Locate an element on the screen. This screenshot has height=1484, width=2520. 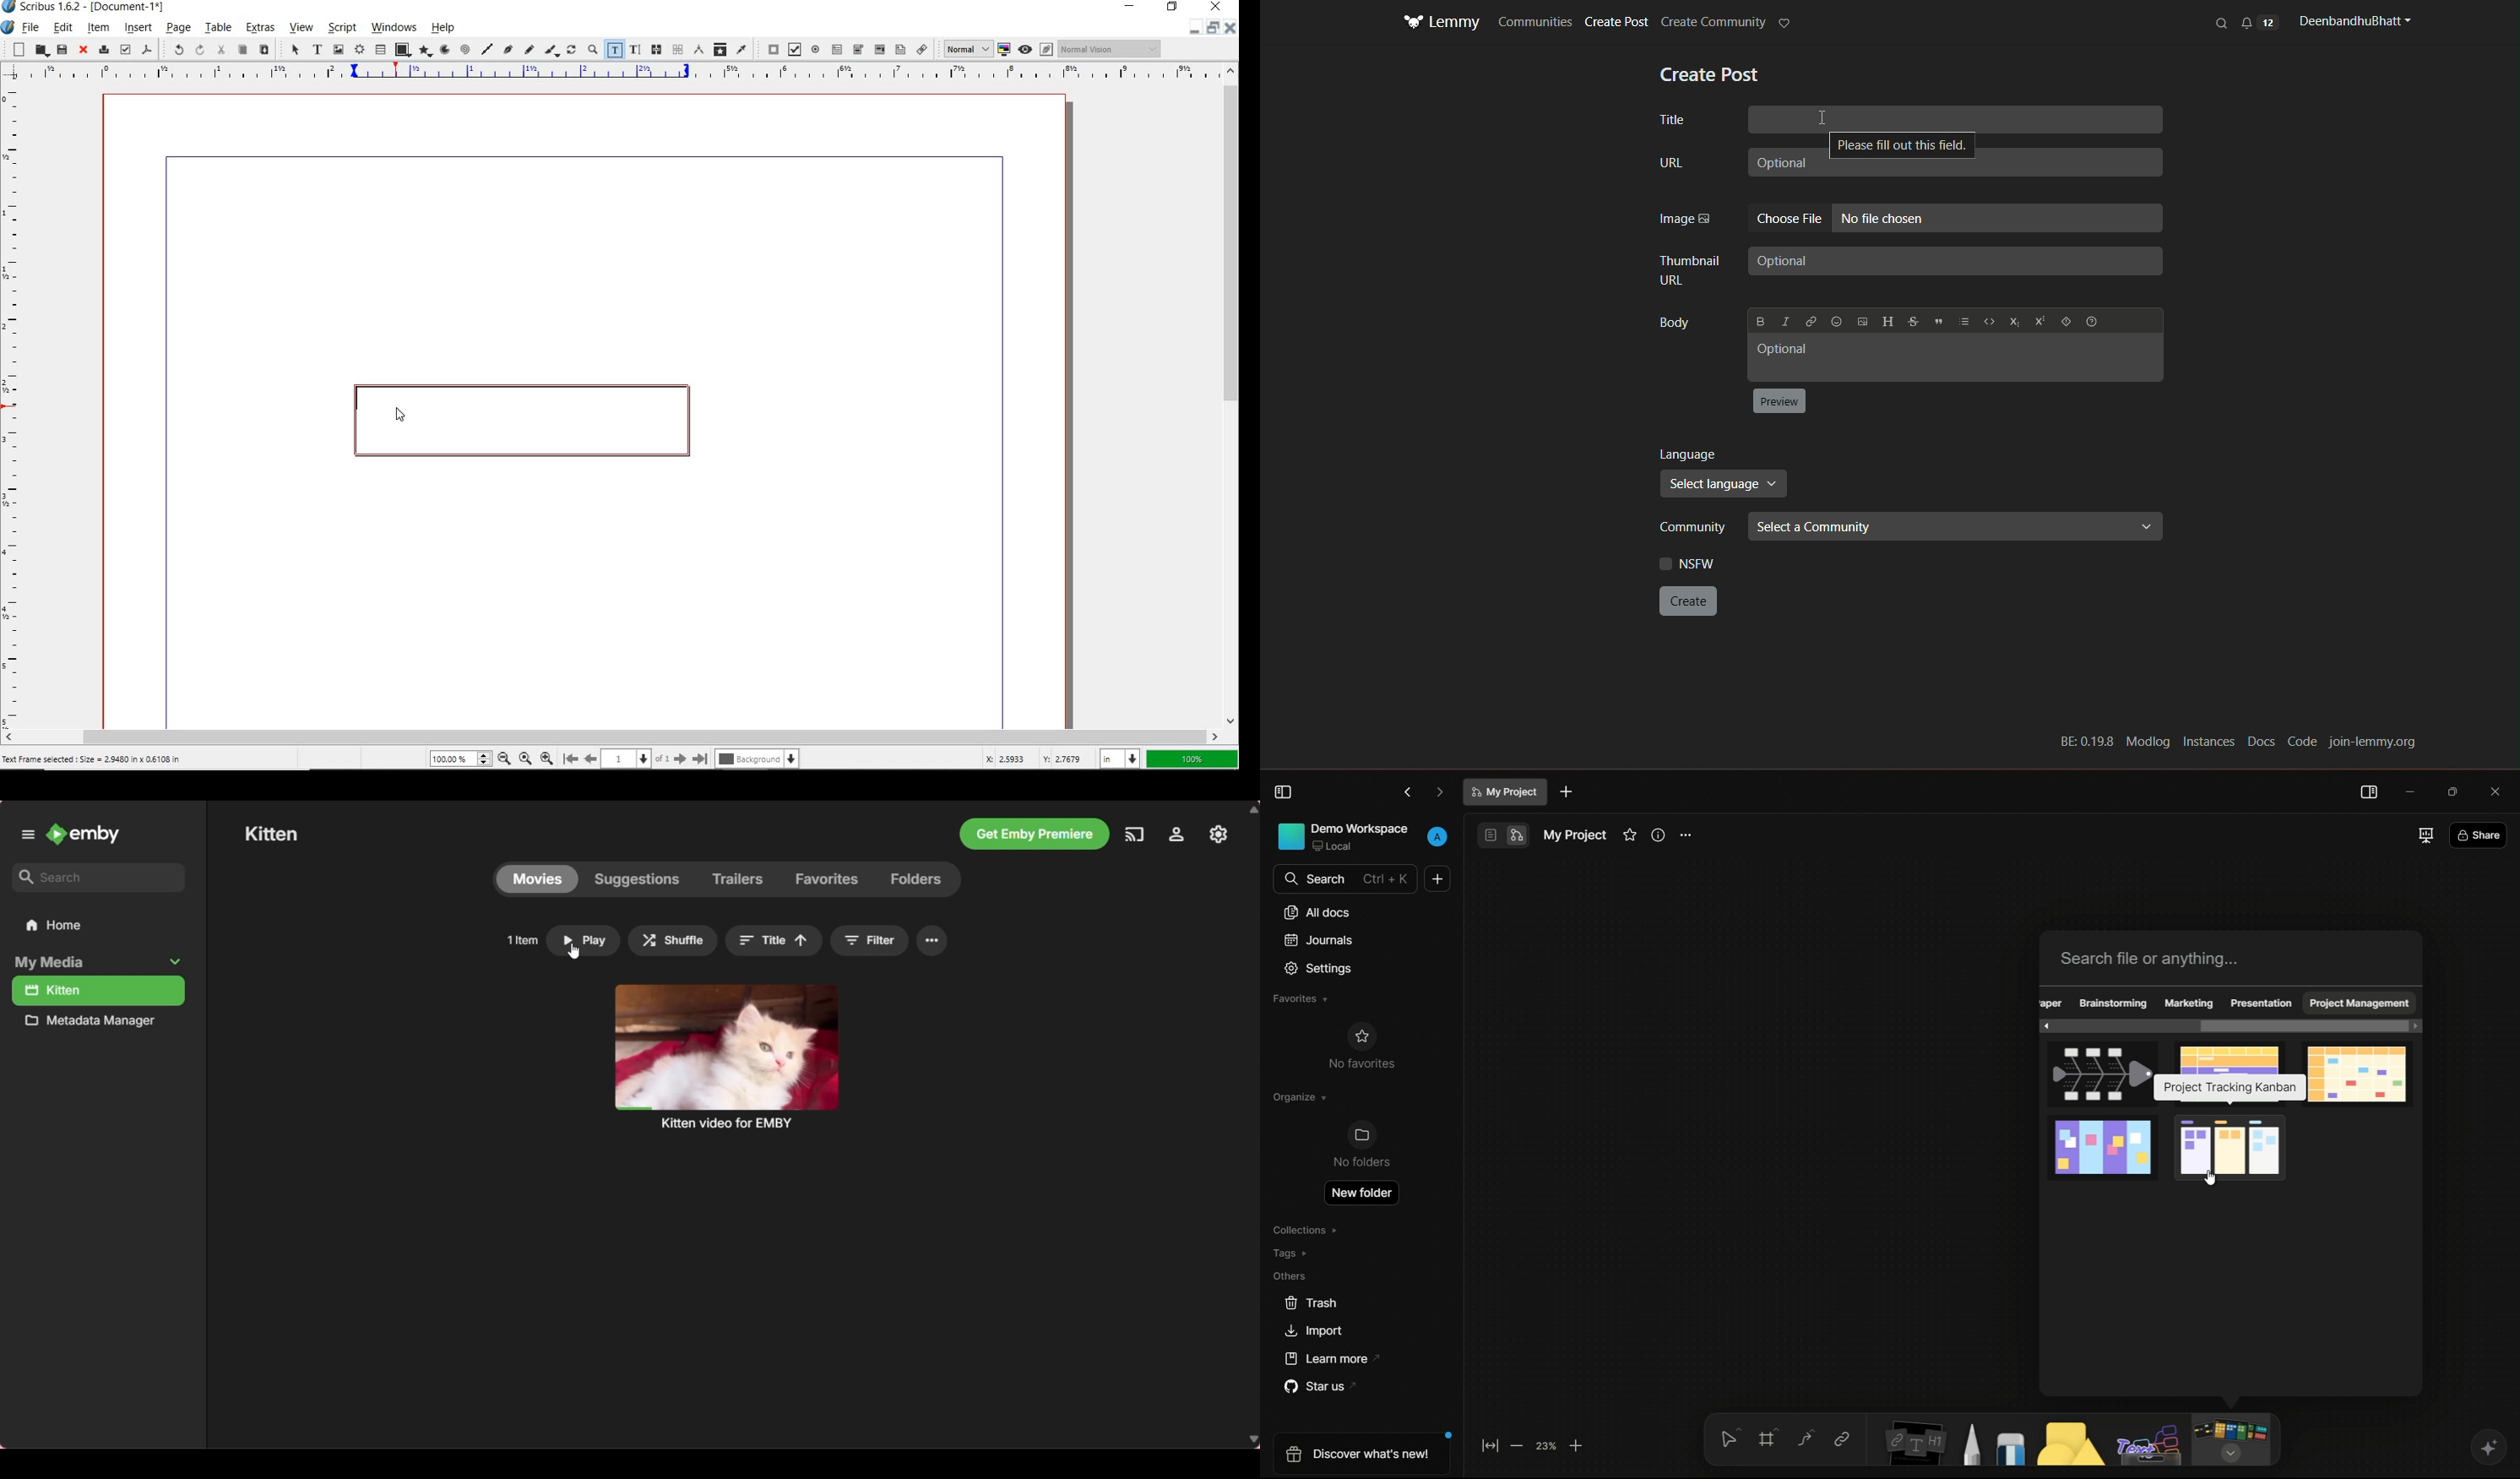
render frame is located at coordinates (359, 50).